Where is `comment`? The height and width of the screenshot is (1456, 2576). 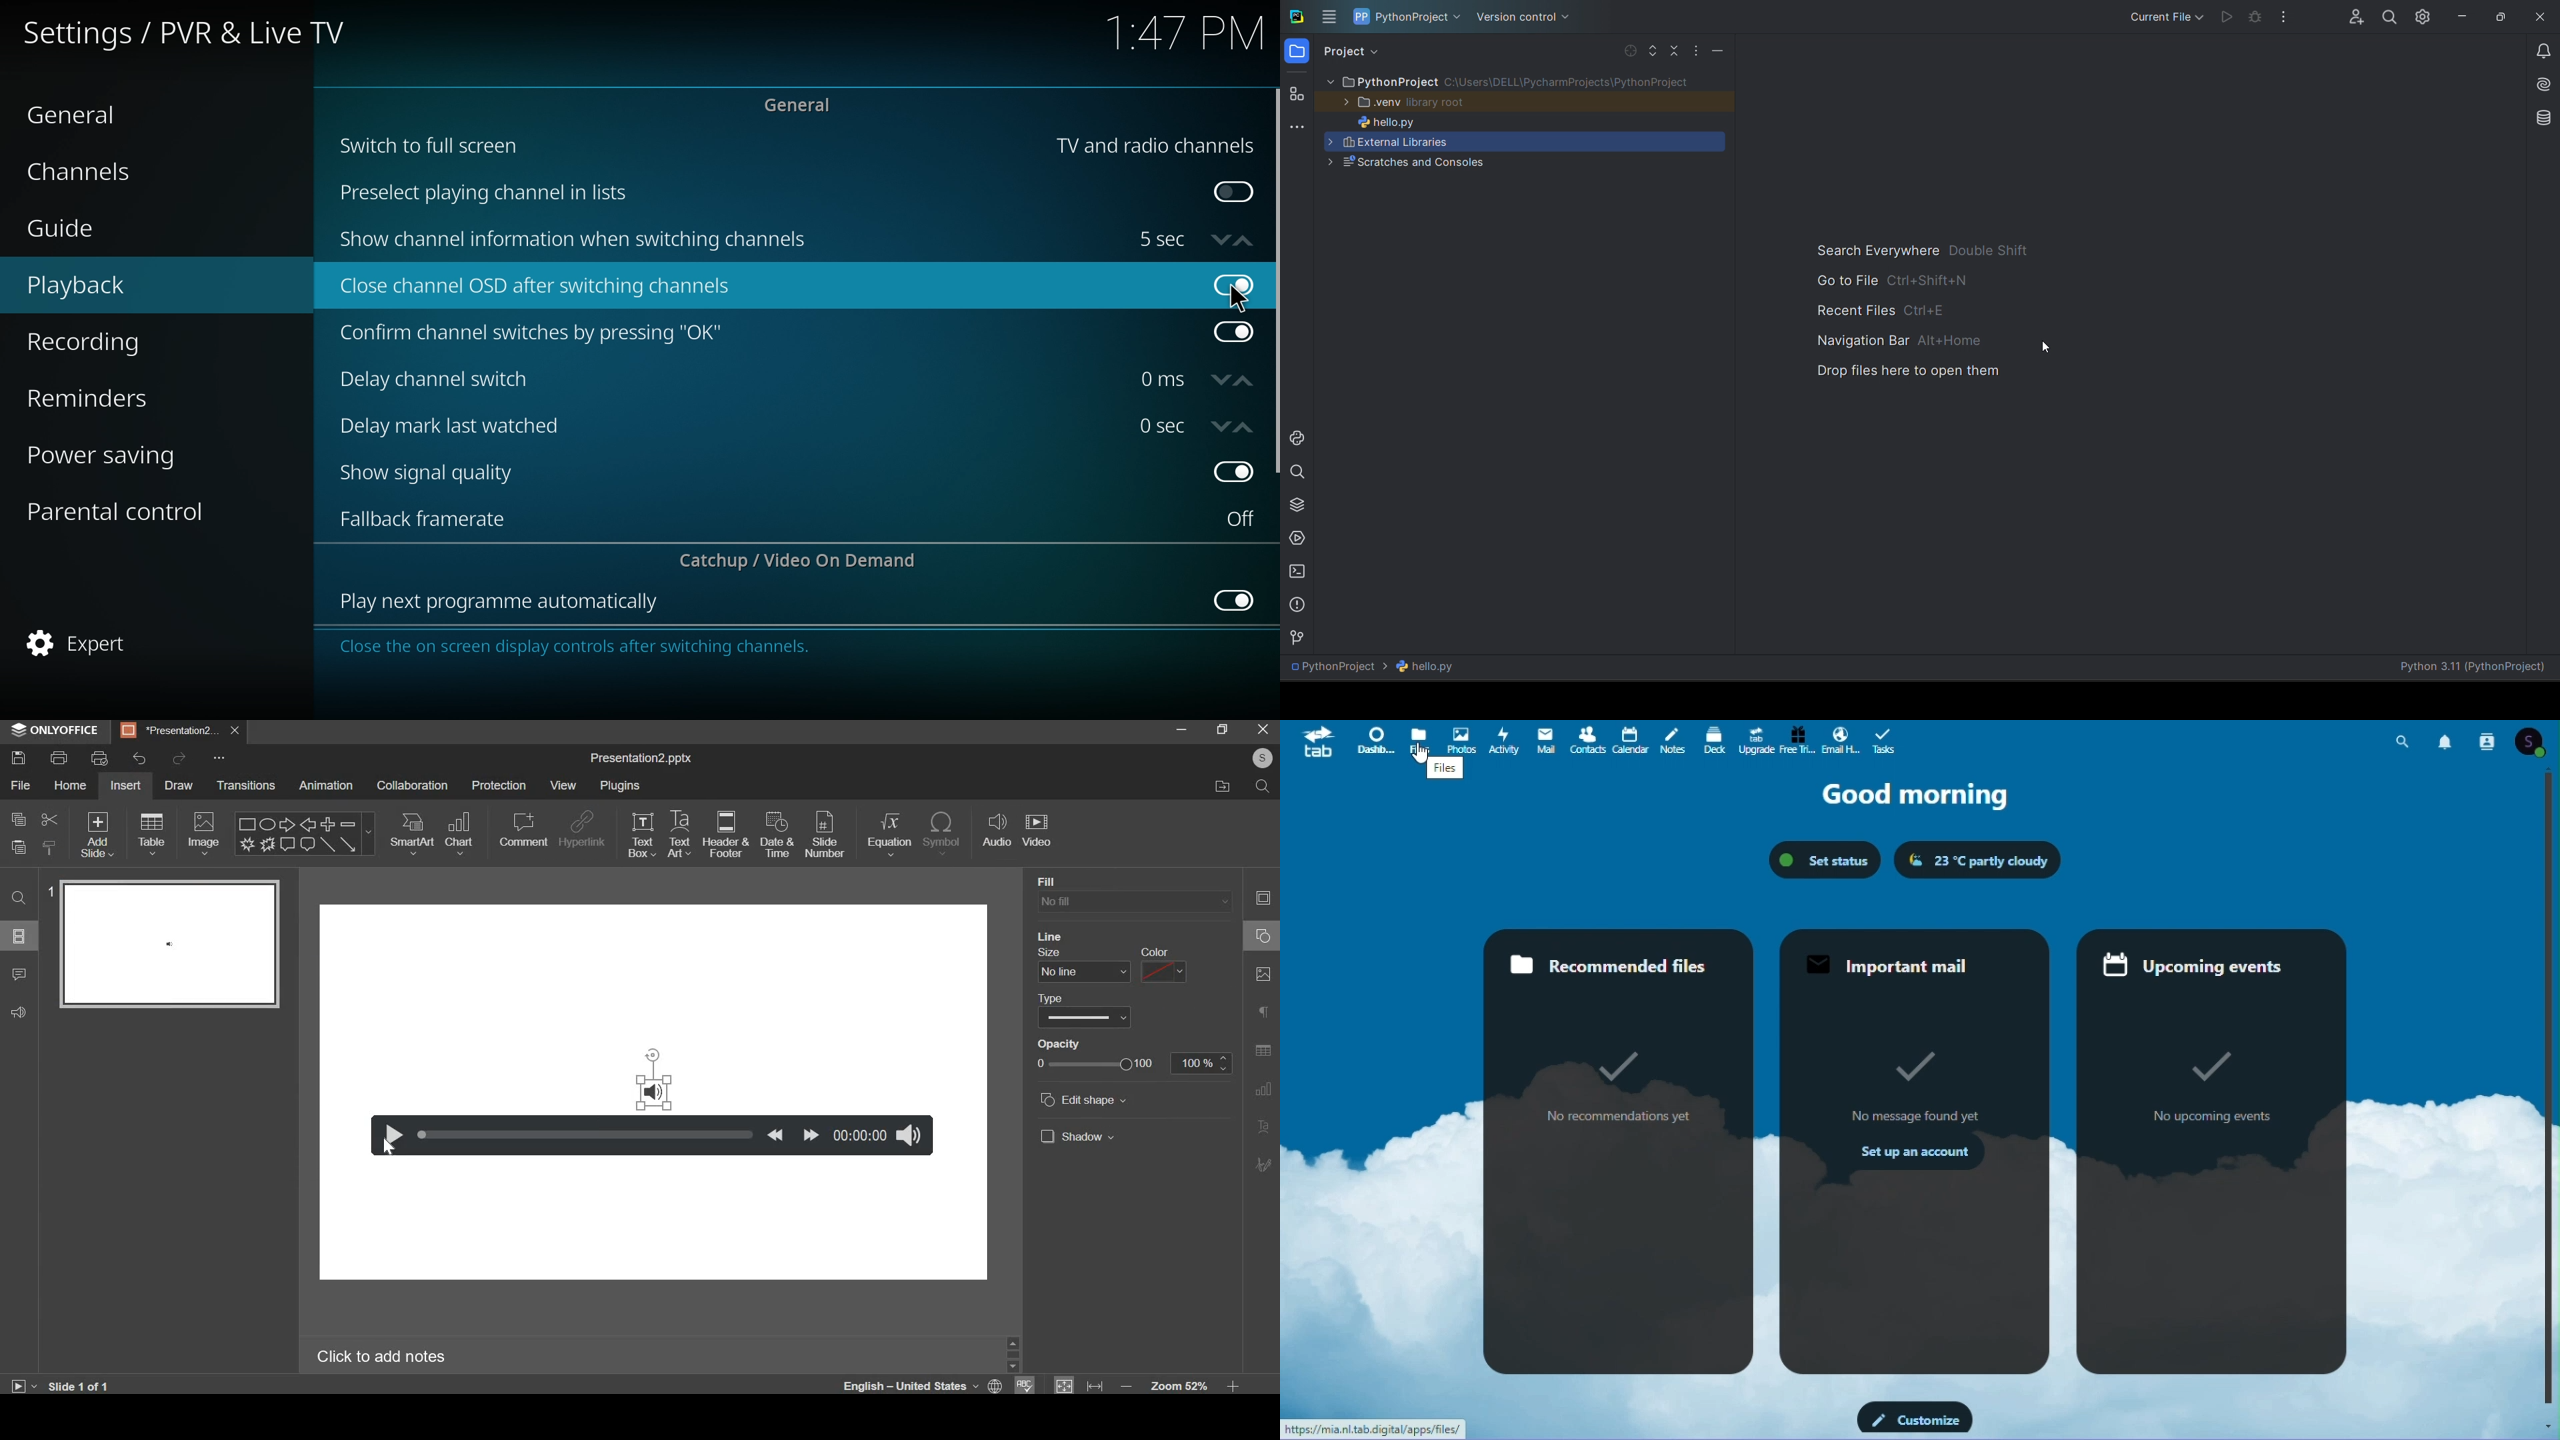
comment is located at coordinates (24, 975).